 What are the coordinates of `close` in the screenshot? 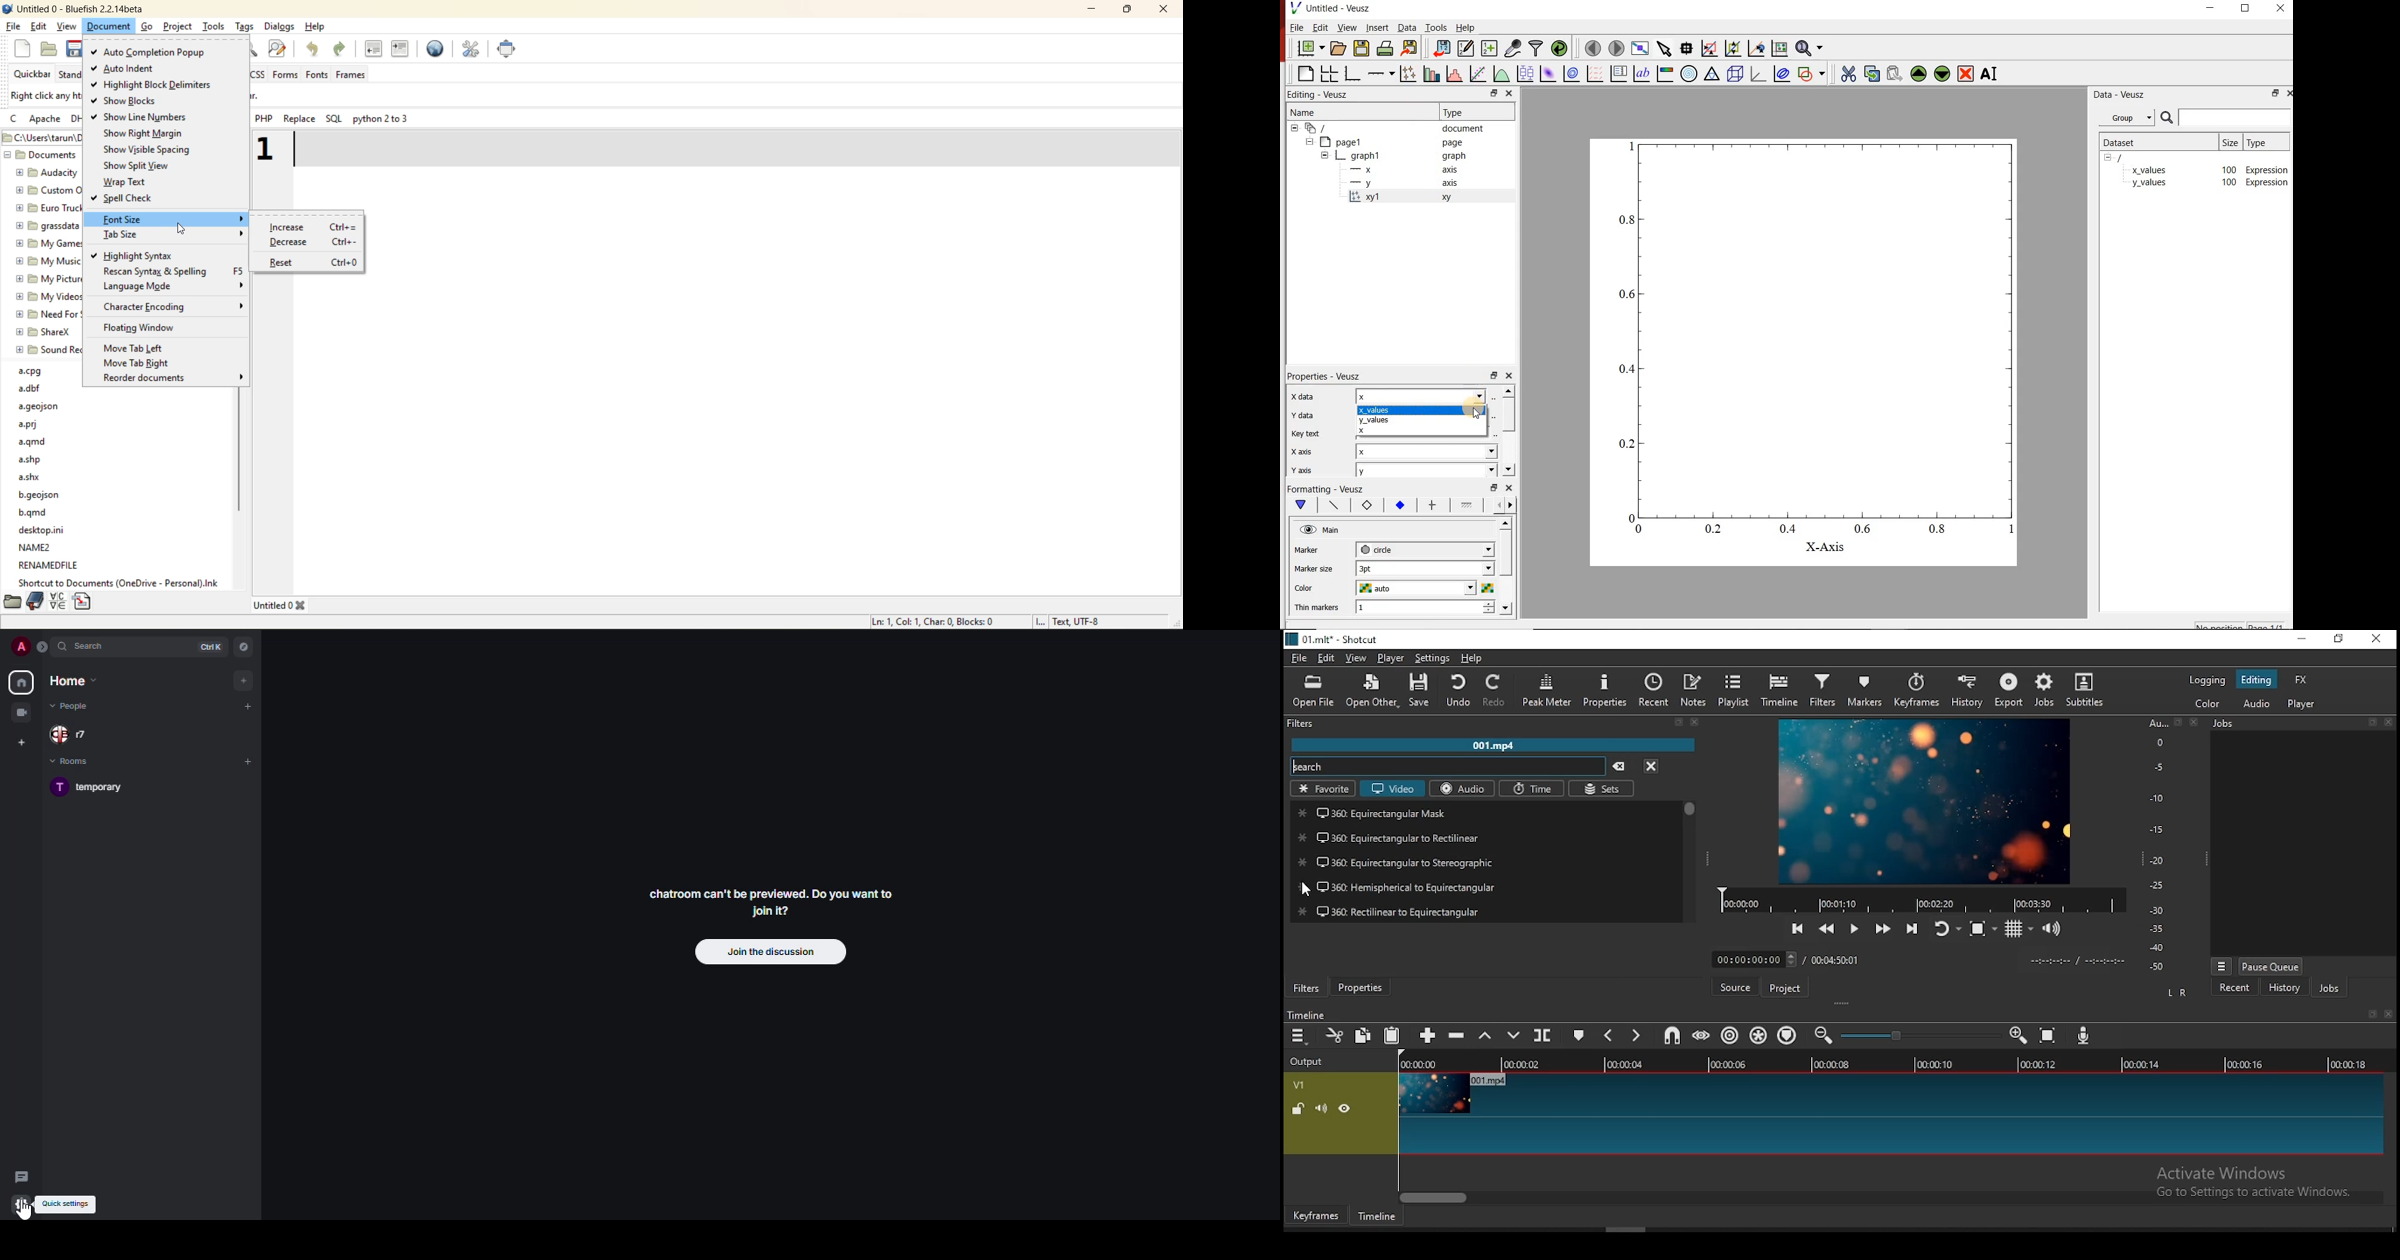 It's located at (2391, 722).